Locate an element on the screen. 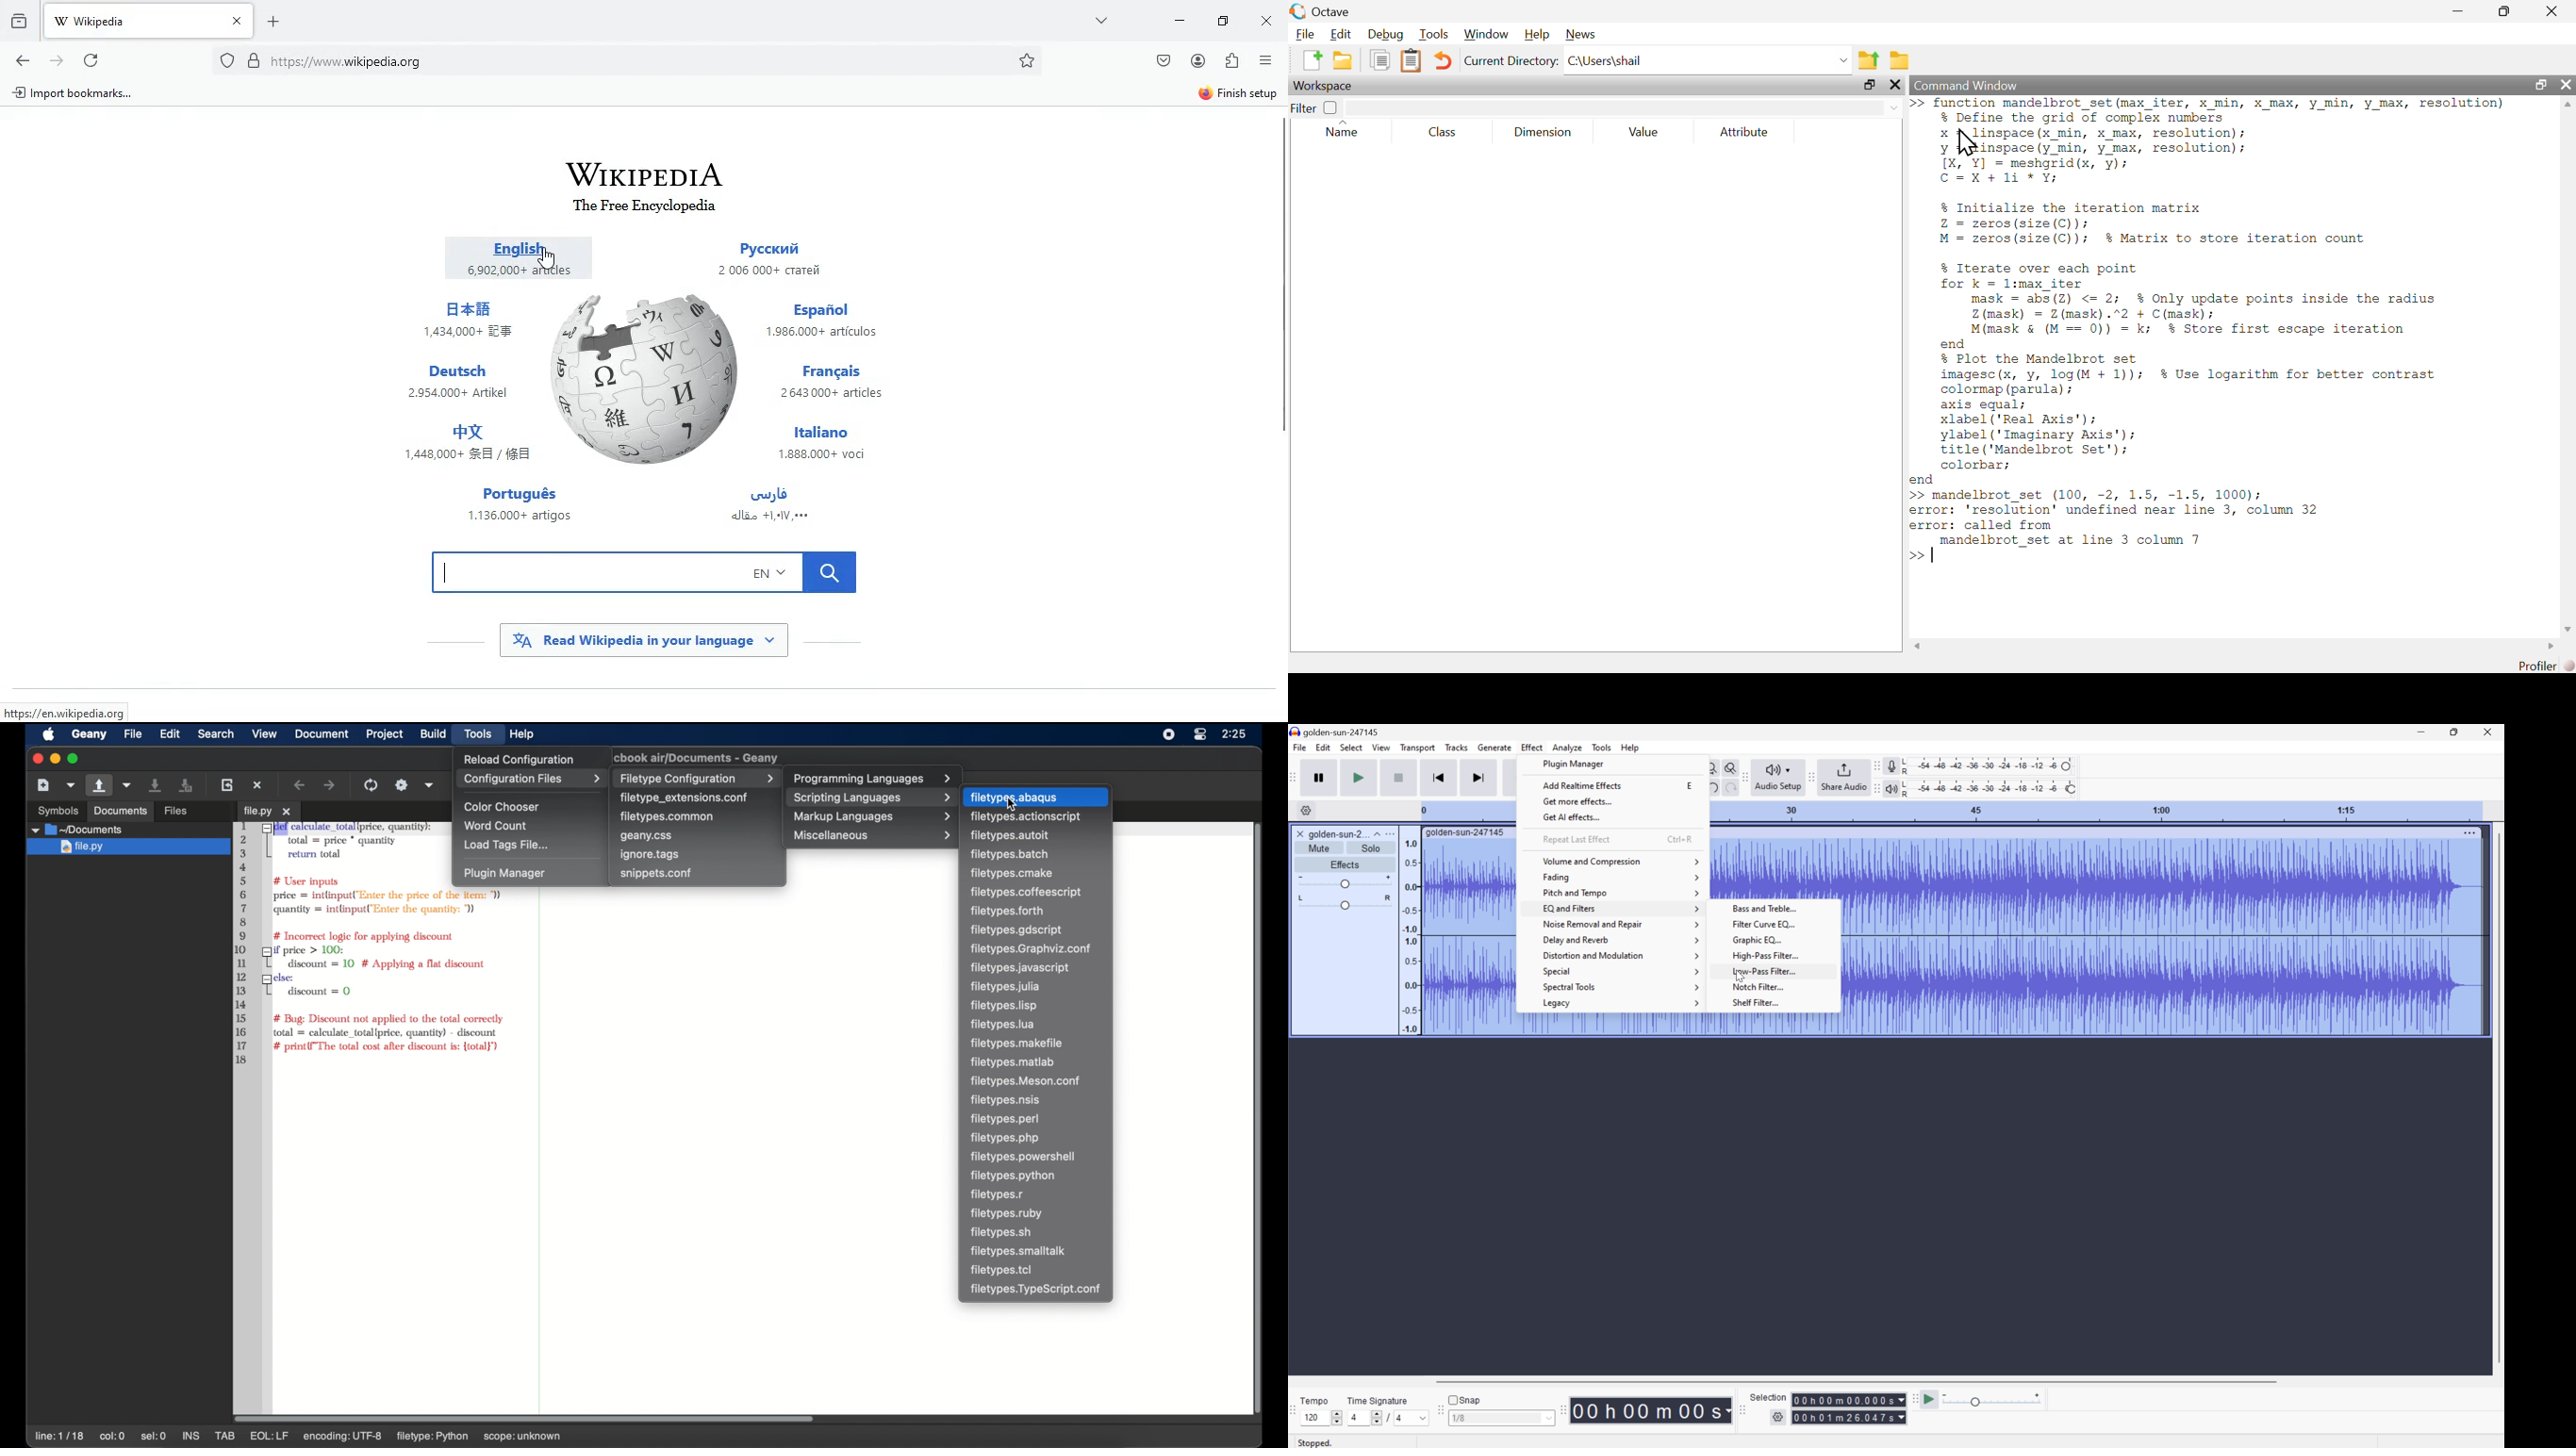 The height and width of the screenshot is (1456, 2576). Legacy is located at coordinates (1619, 1003).